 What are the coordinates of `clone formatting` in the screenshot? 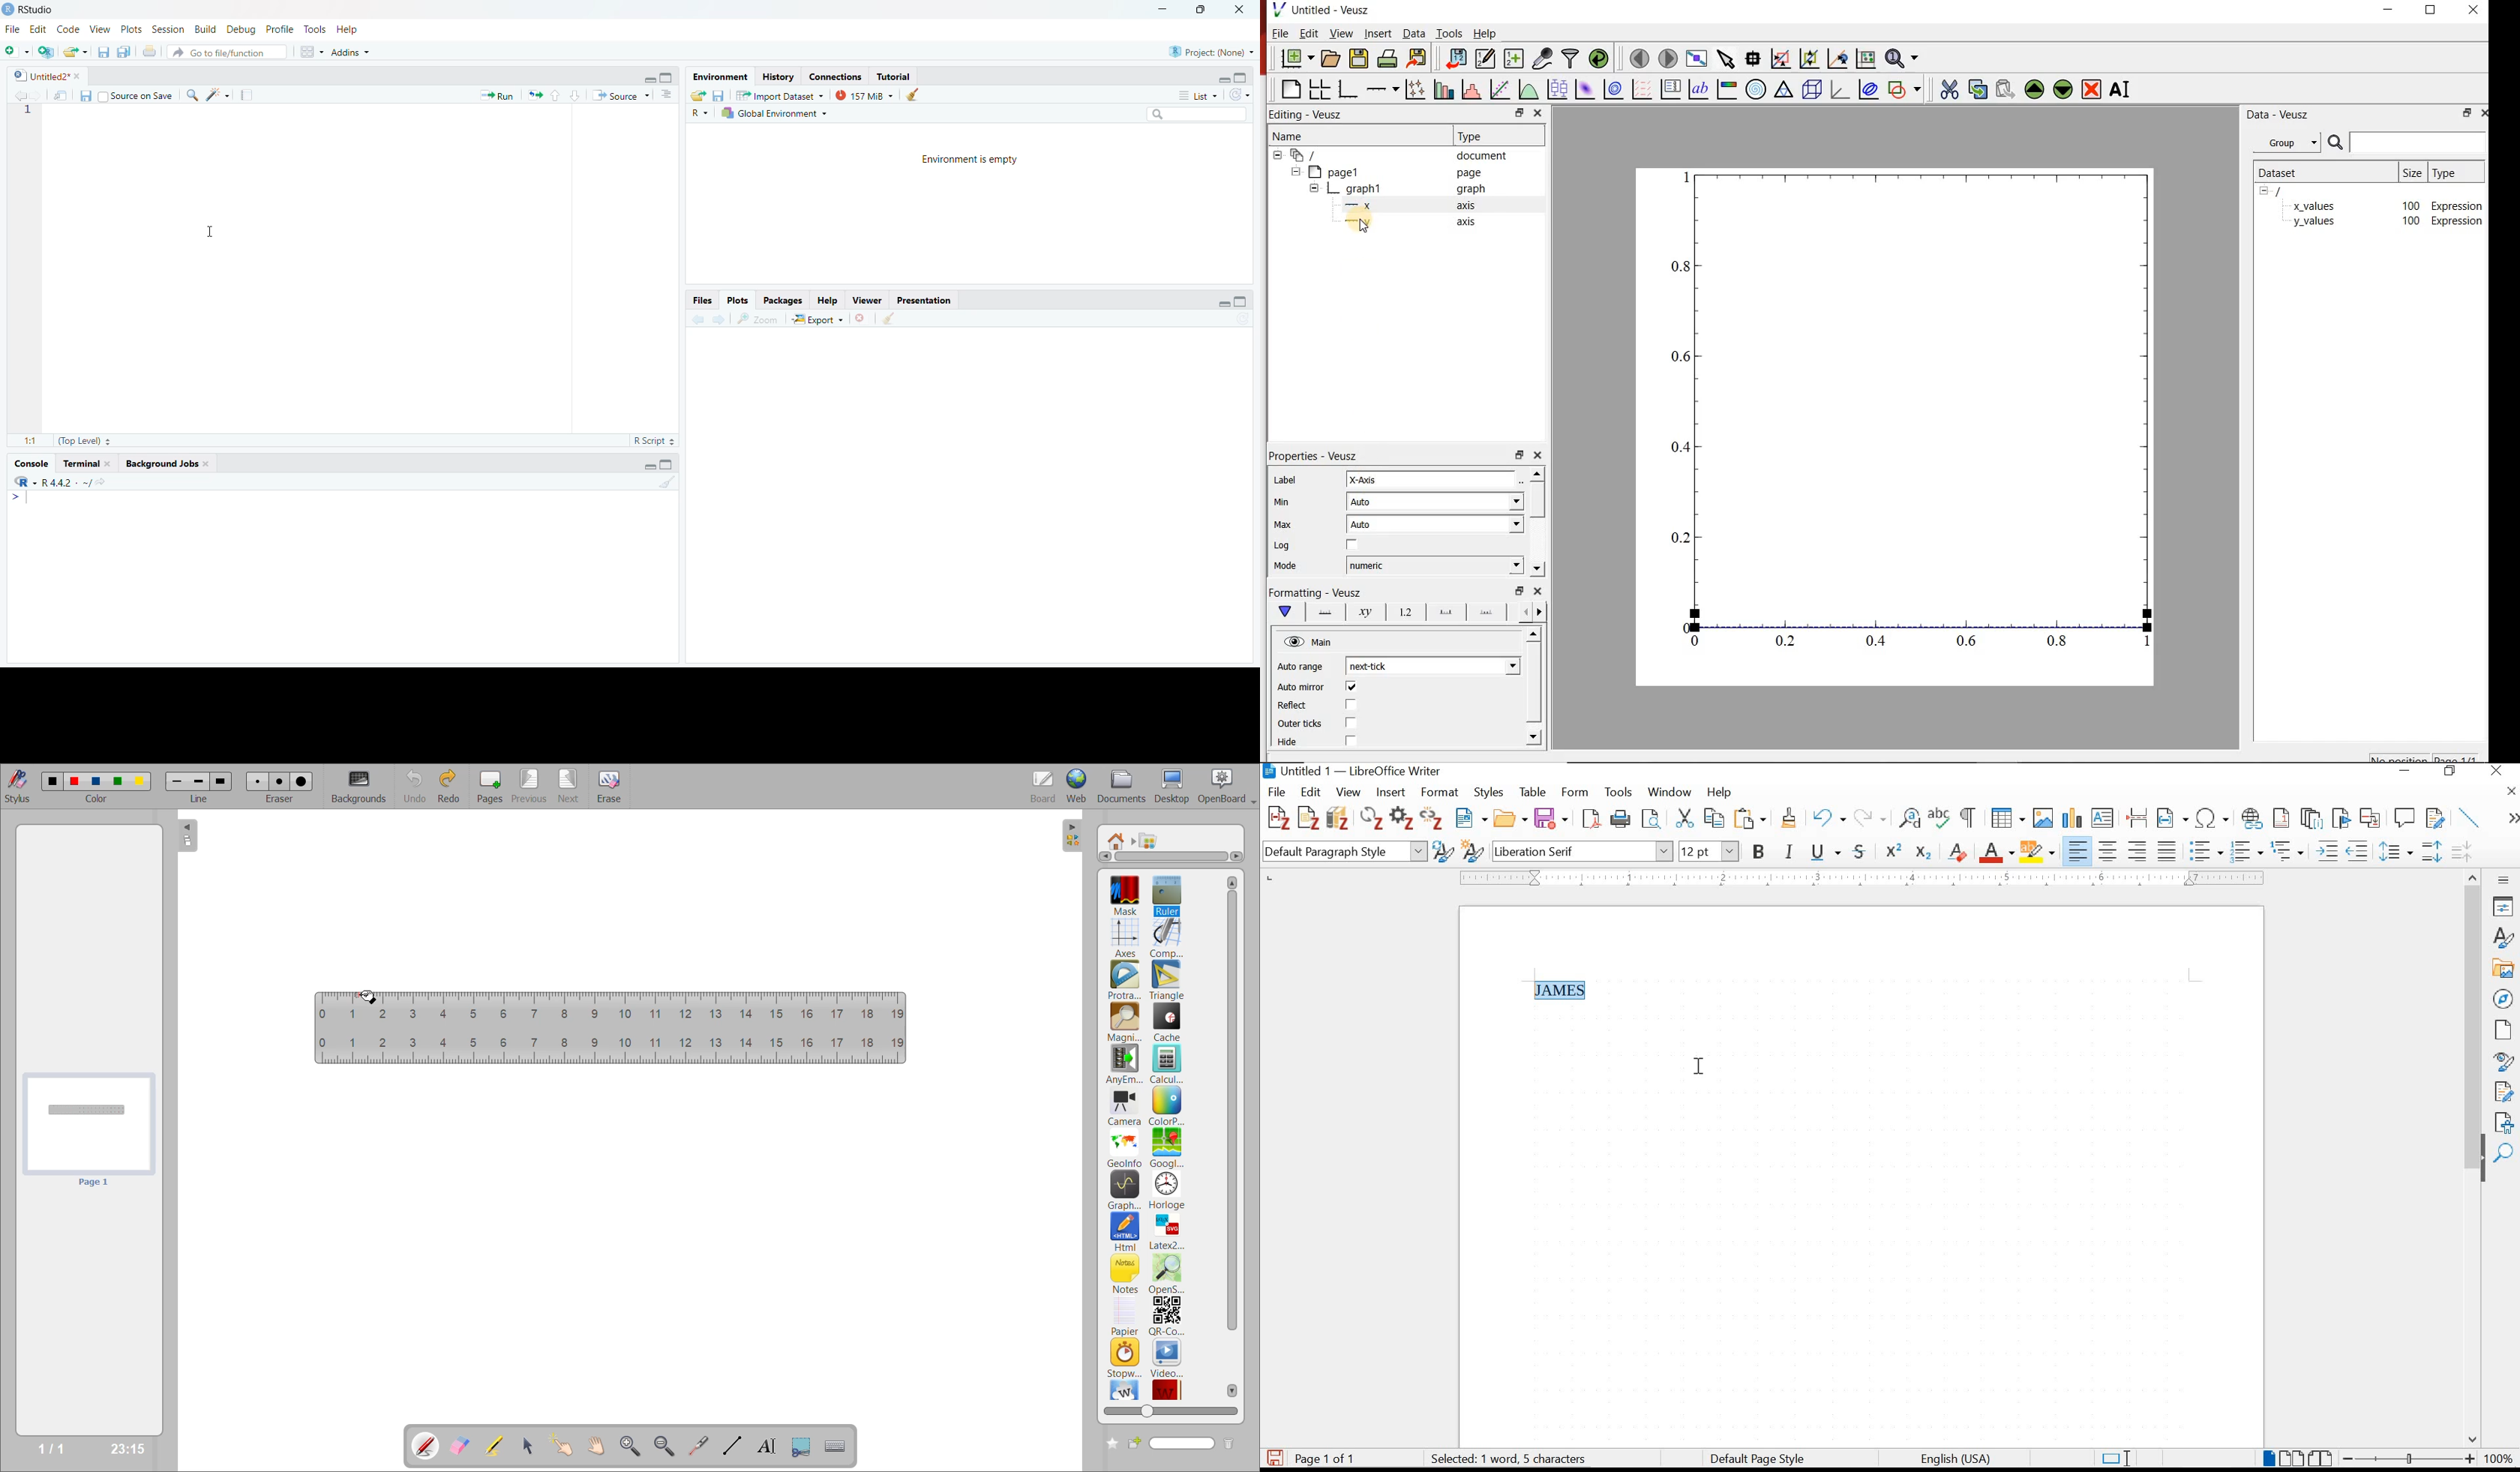 It's located at (1790, 820).